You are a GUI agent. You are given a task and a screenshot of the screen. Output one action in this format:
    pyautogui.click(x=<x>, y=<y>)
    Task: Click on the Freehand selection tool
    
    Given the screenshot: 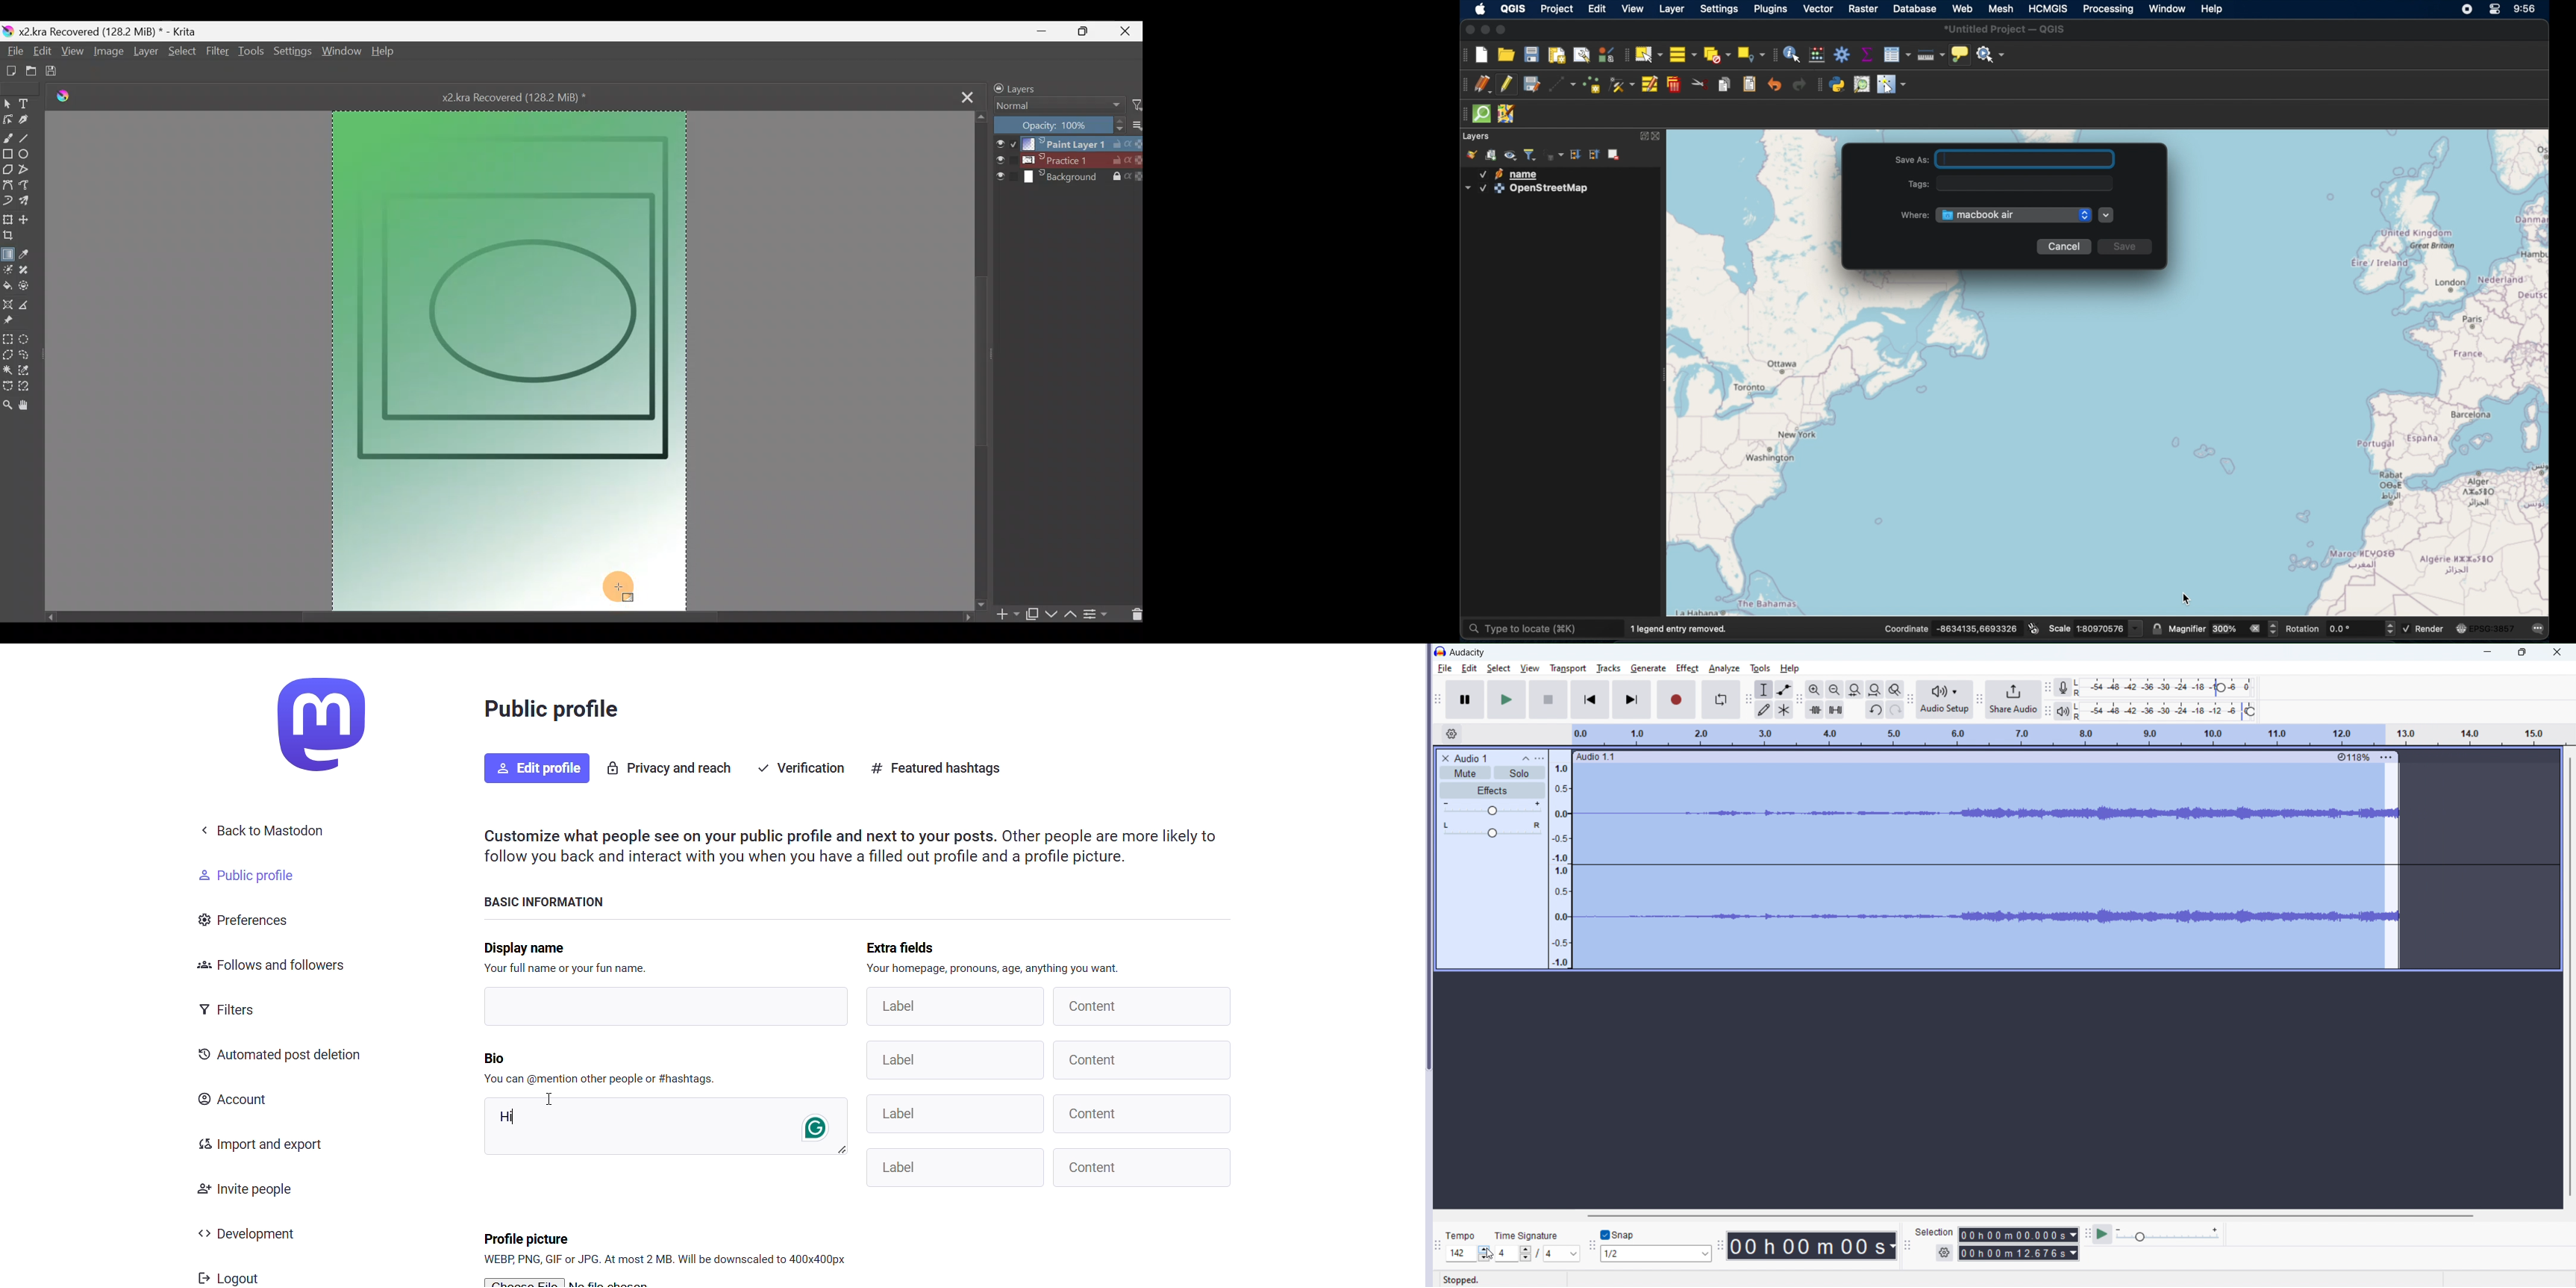 What is the action you would take?
    pyautogui.click(x=30, y=357)
    